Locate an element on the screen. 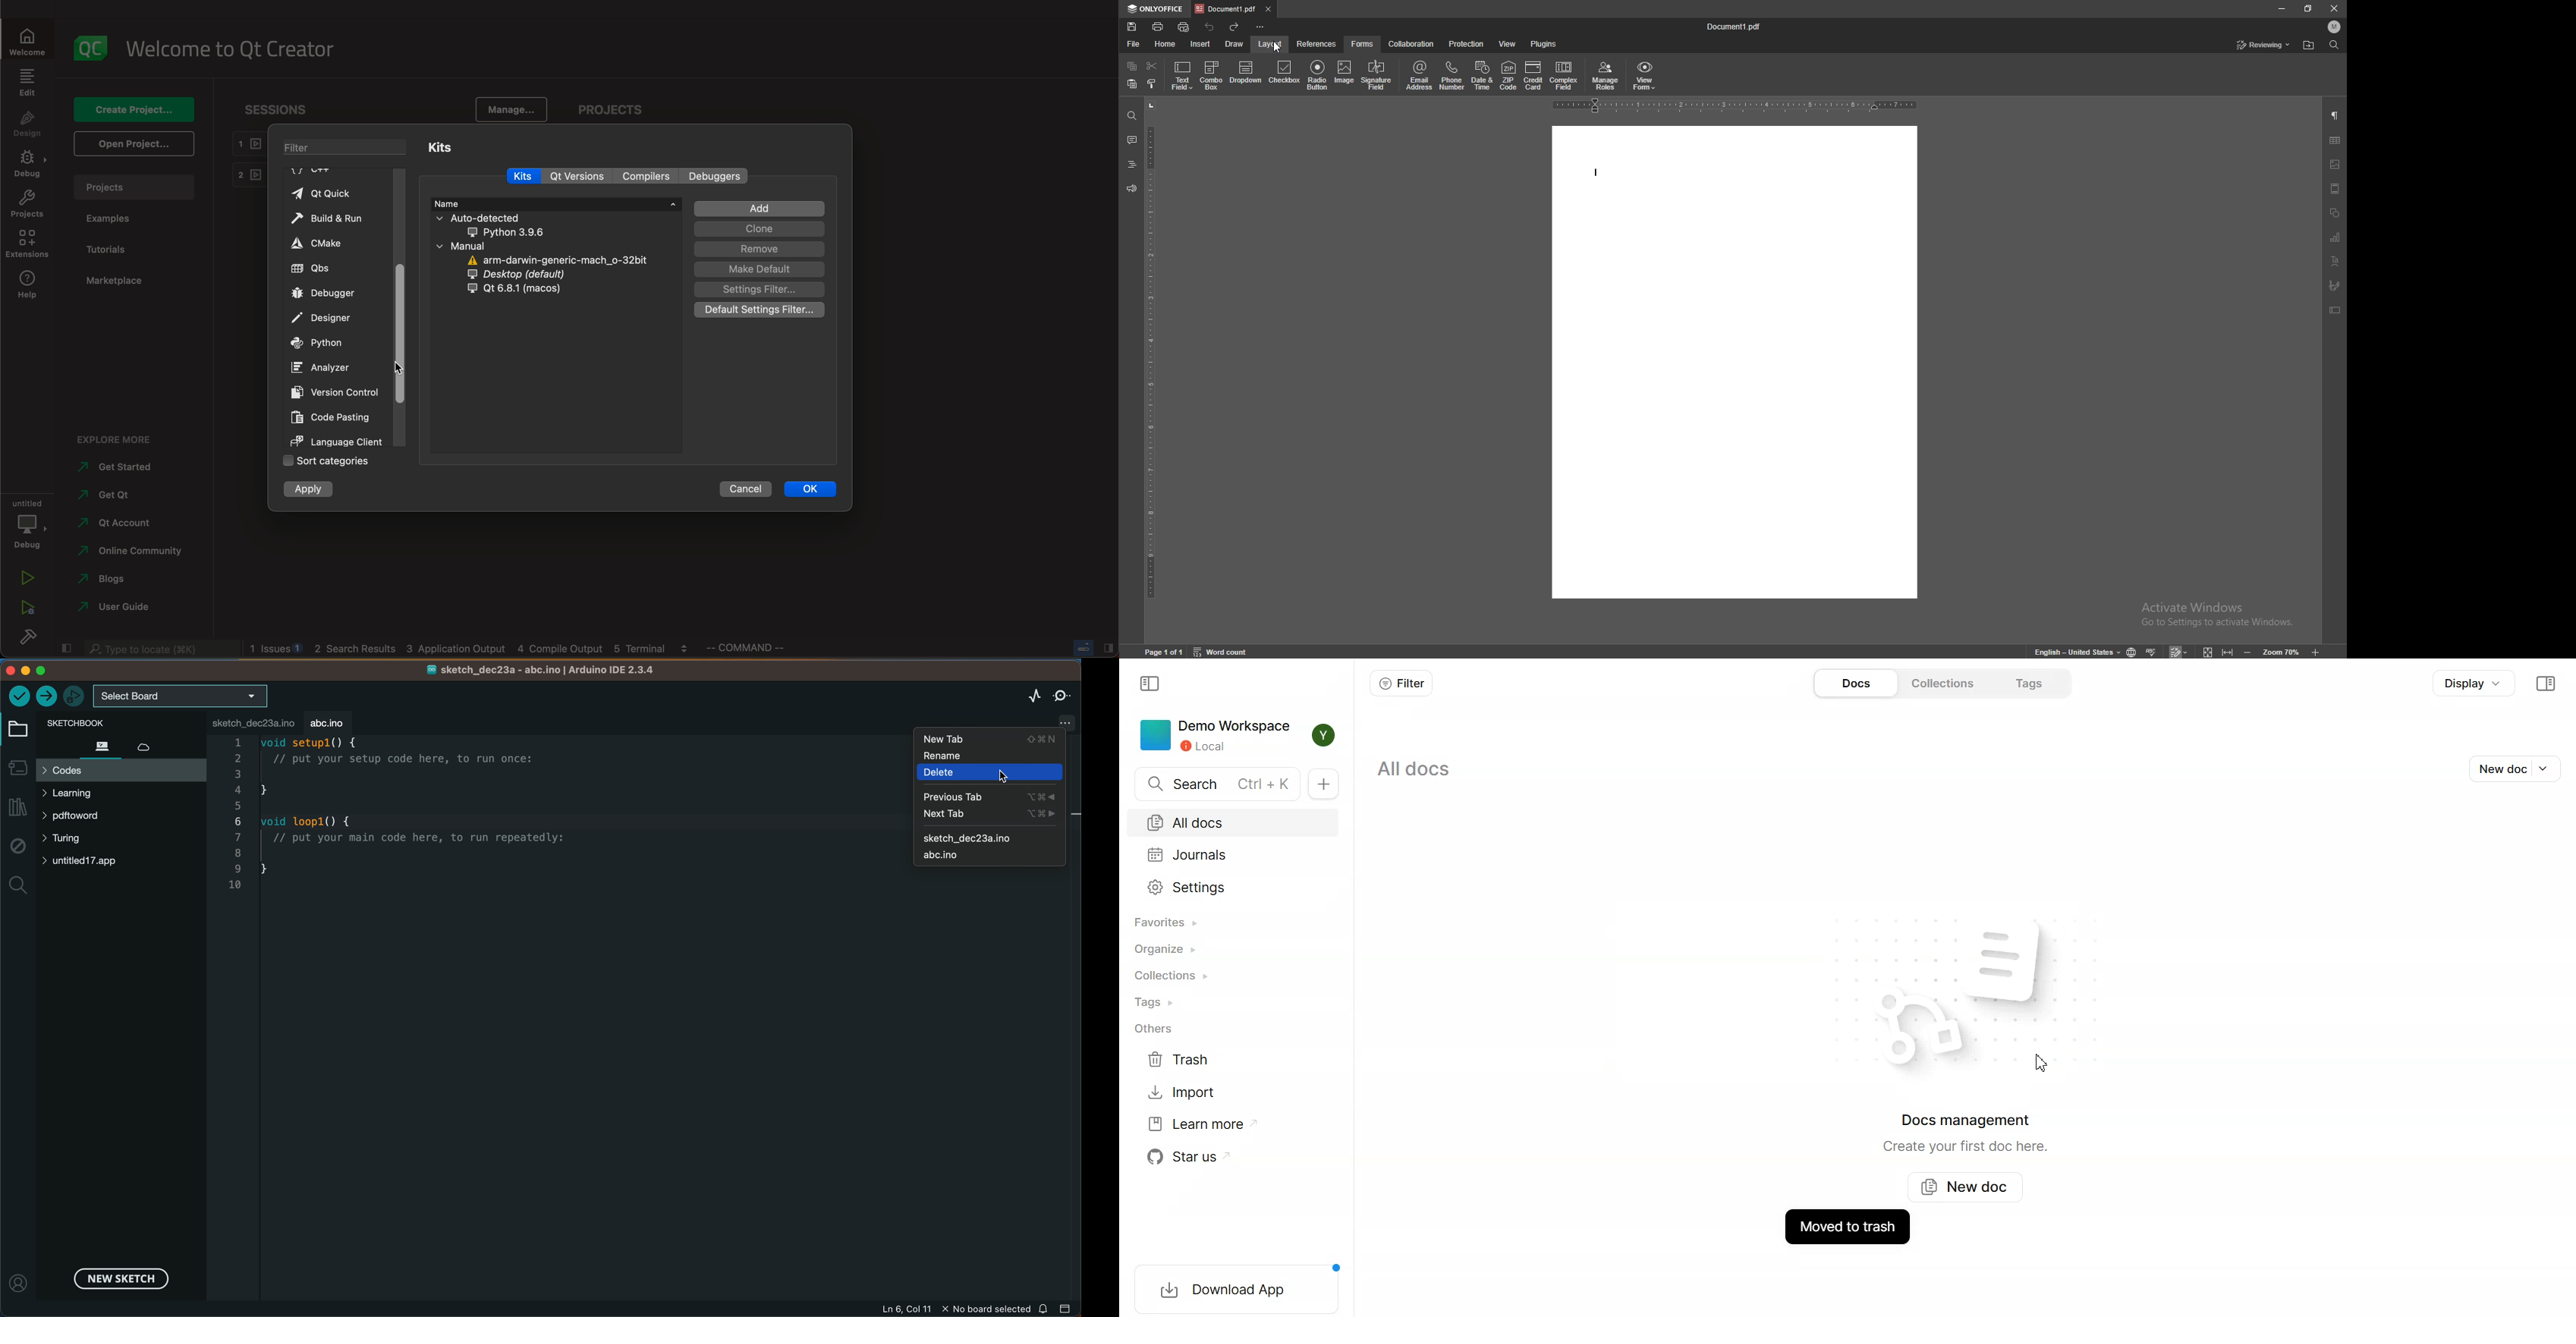 This screenshot has height=1344, width=2576. dropdown is located at coordinates (1246, 73).